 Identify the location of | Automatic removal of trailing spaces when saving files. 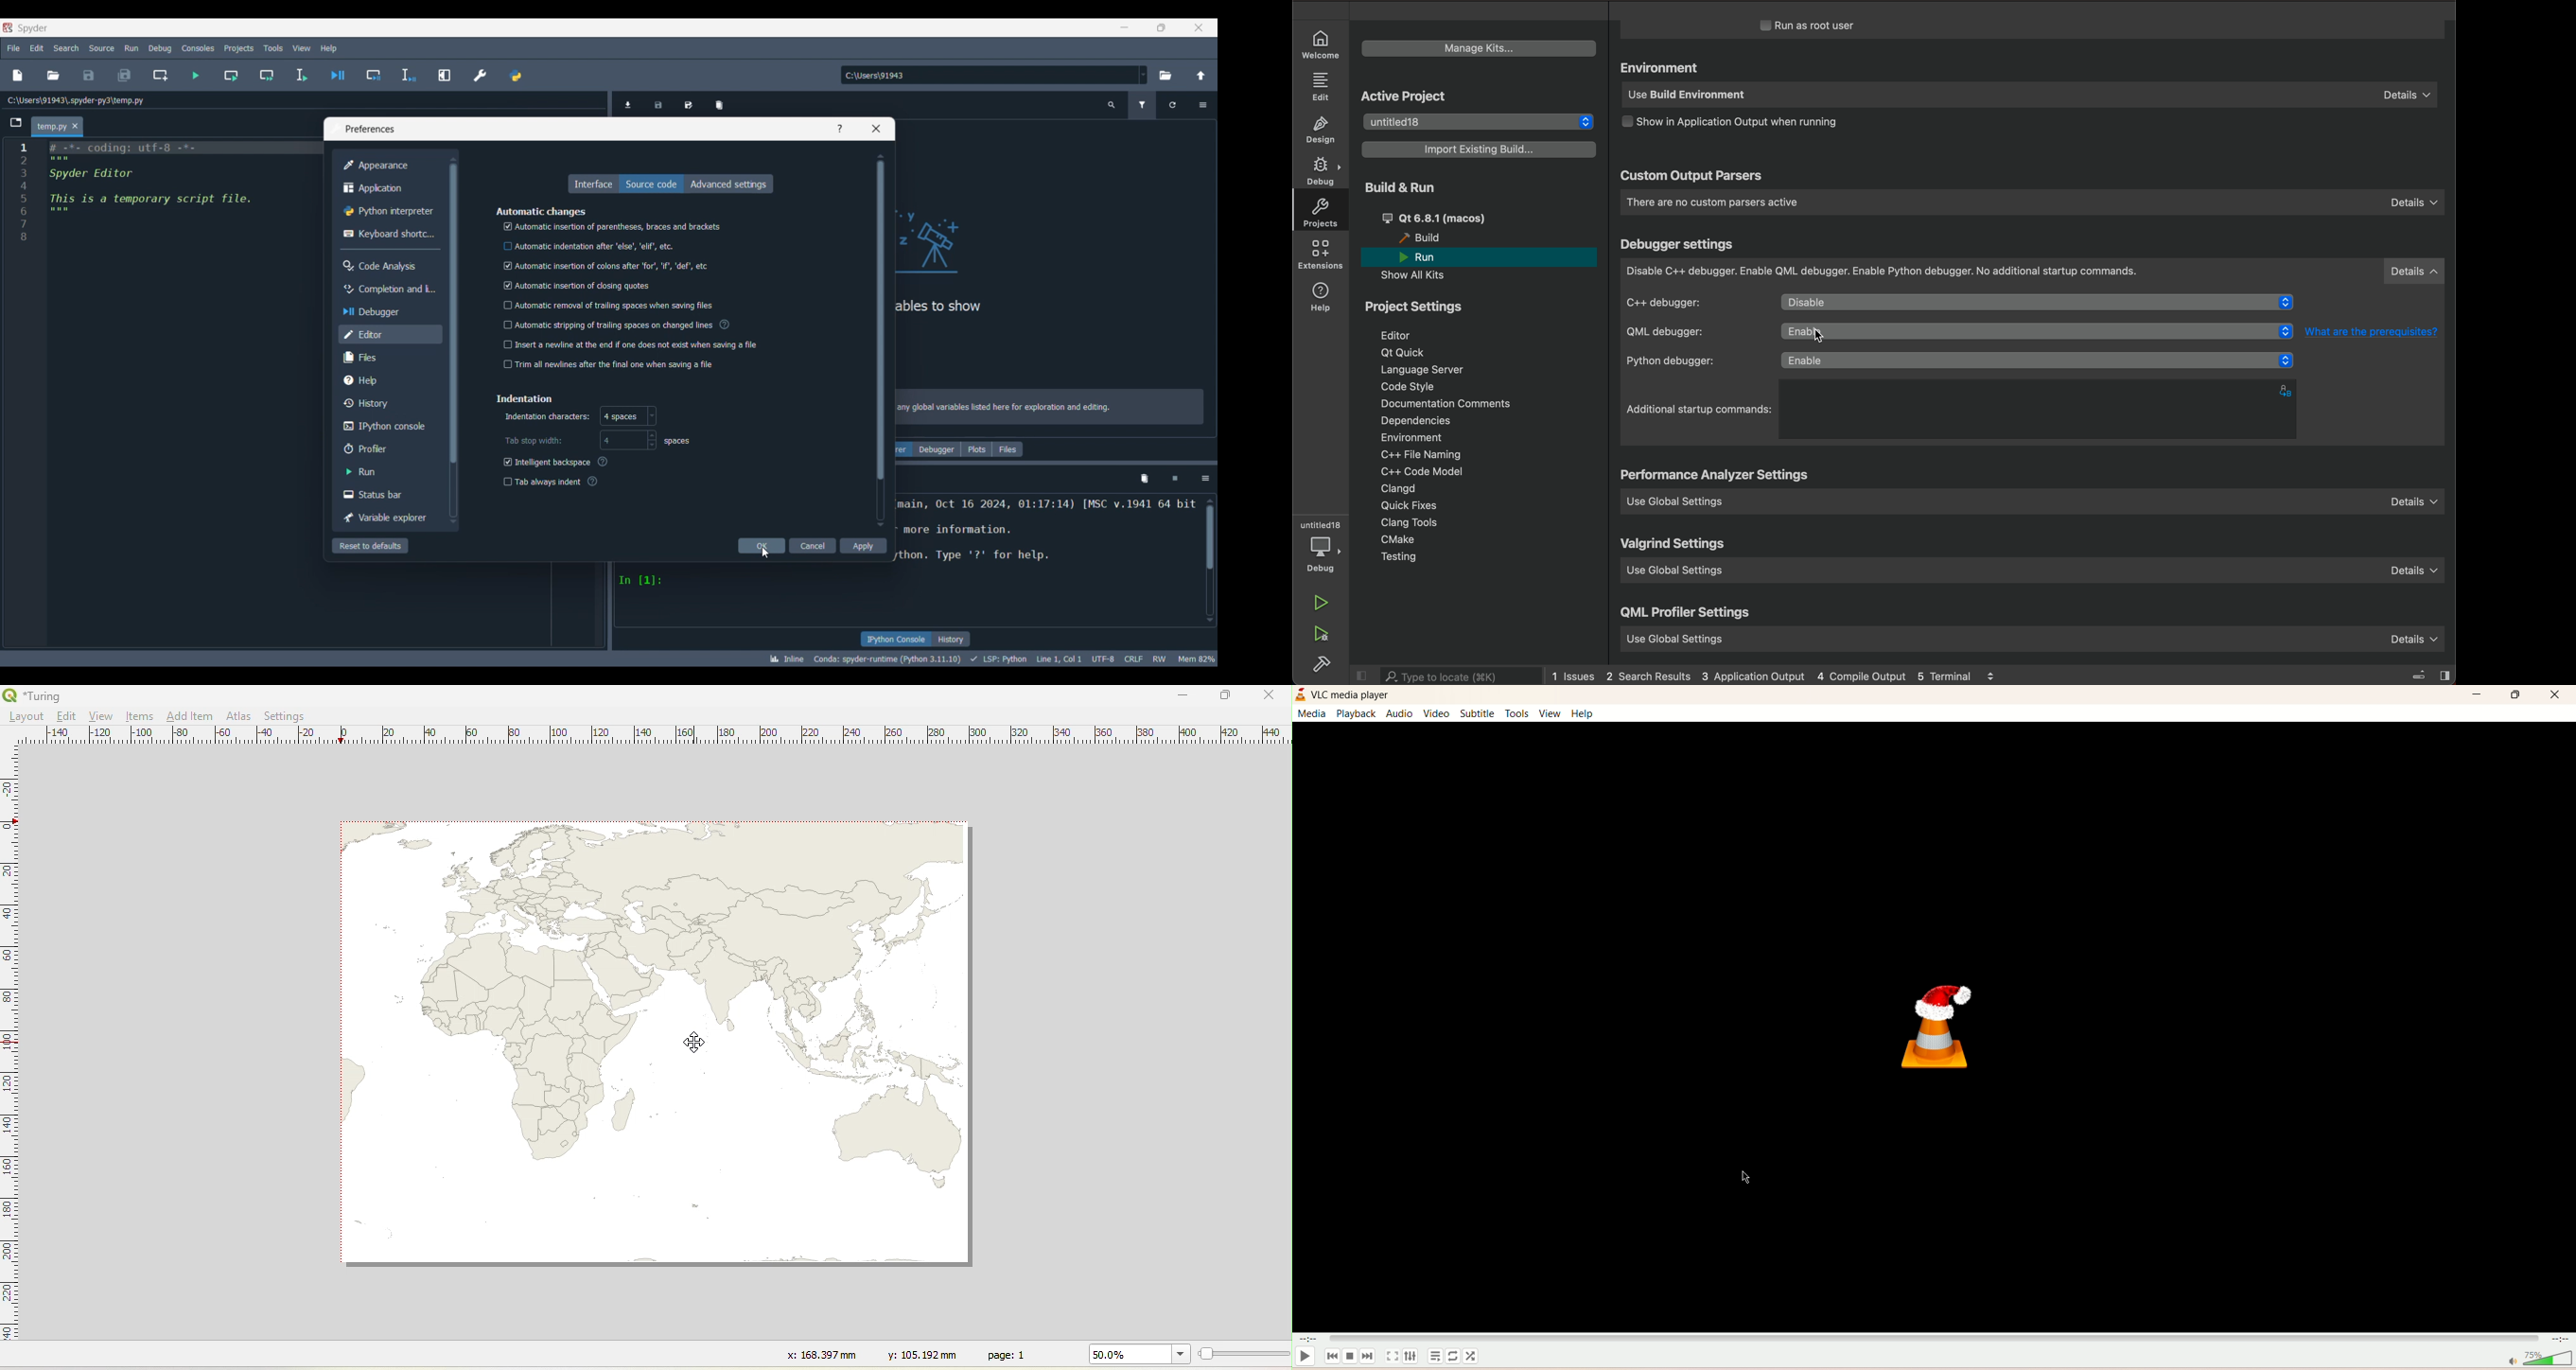
(605, 305).